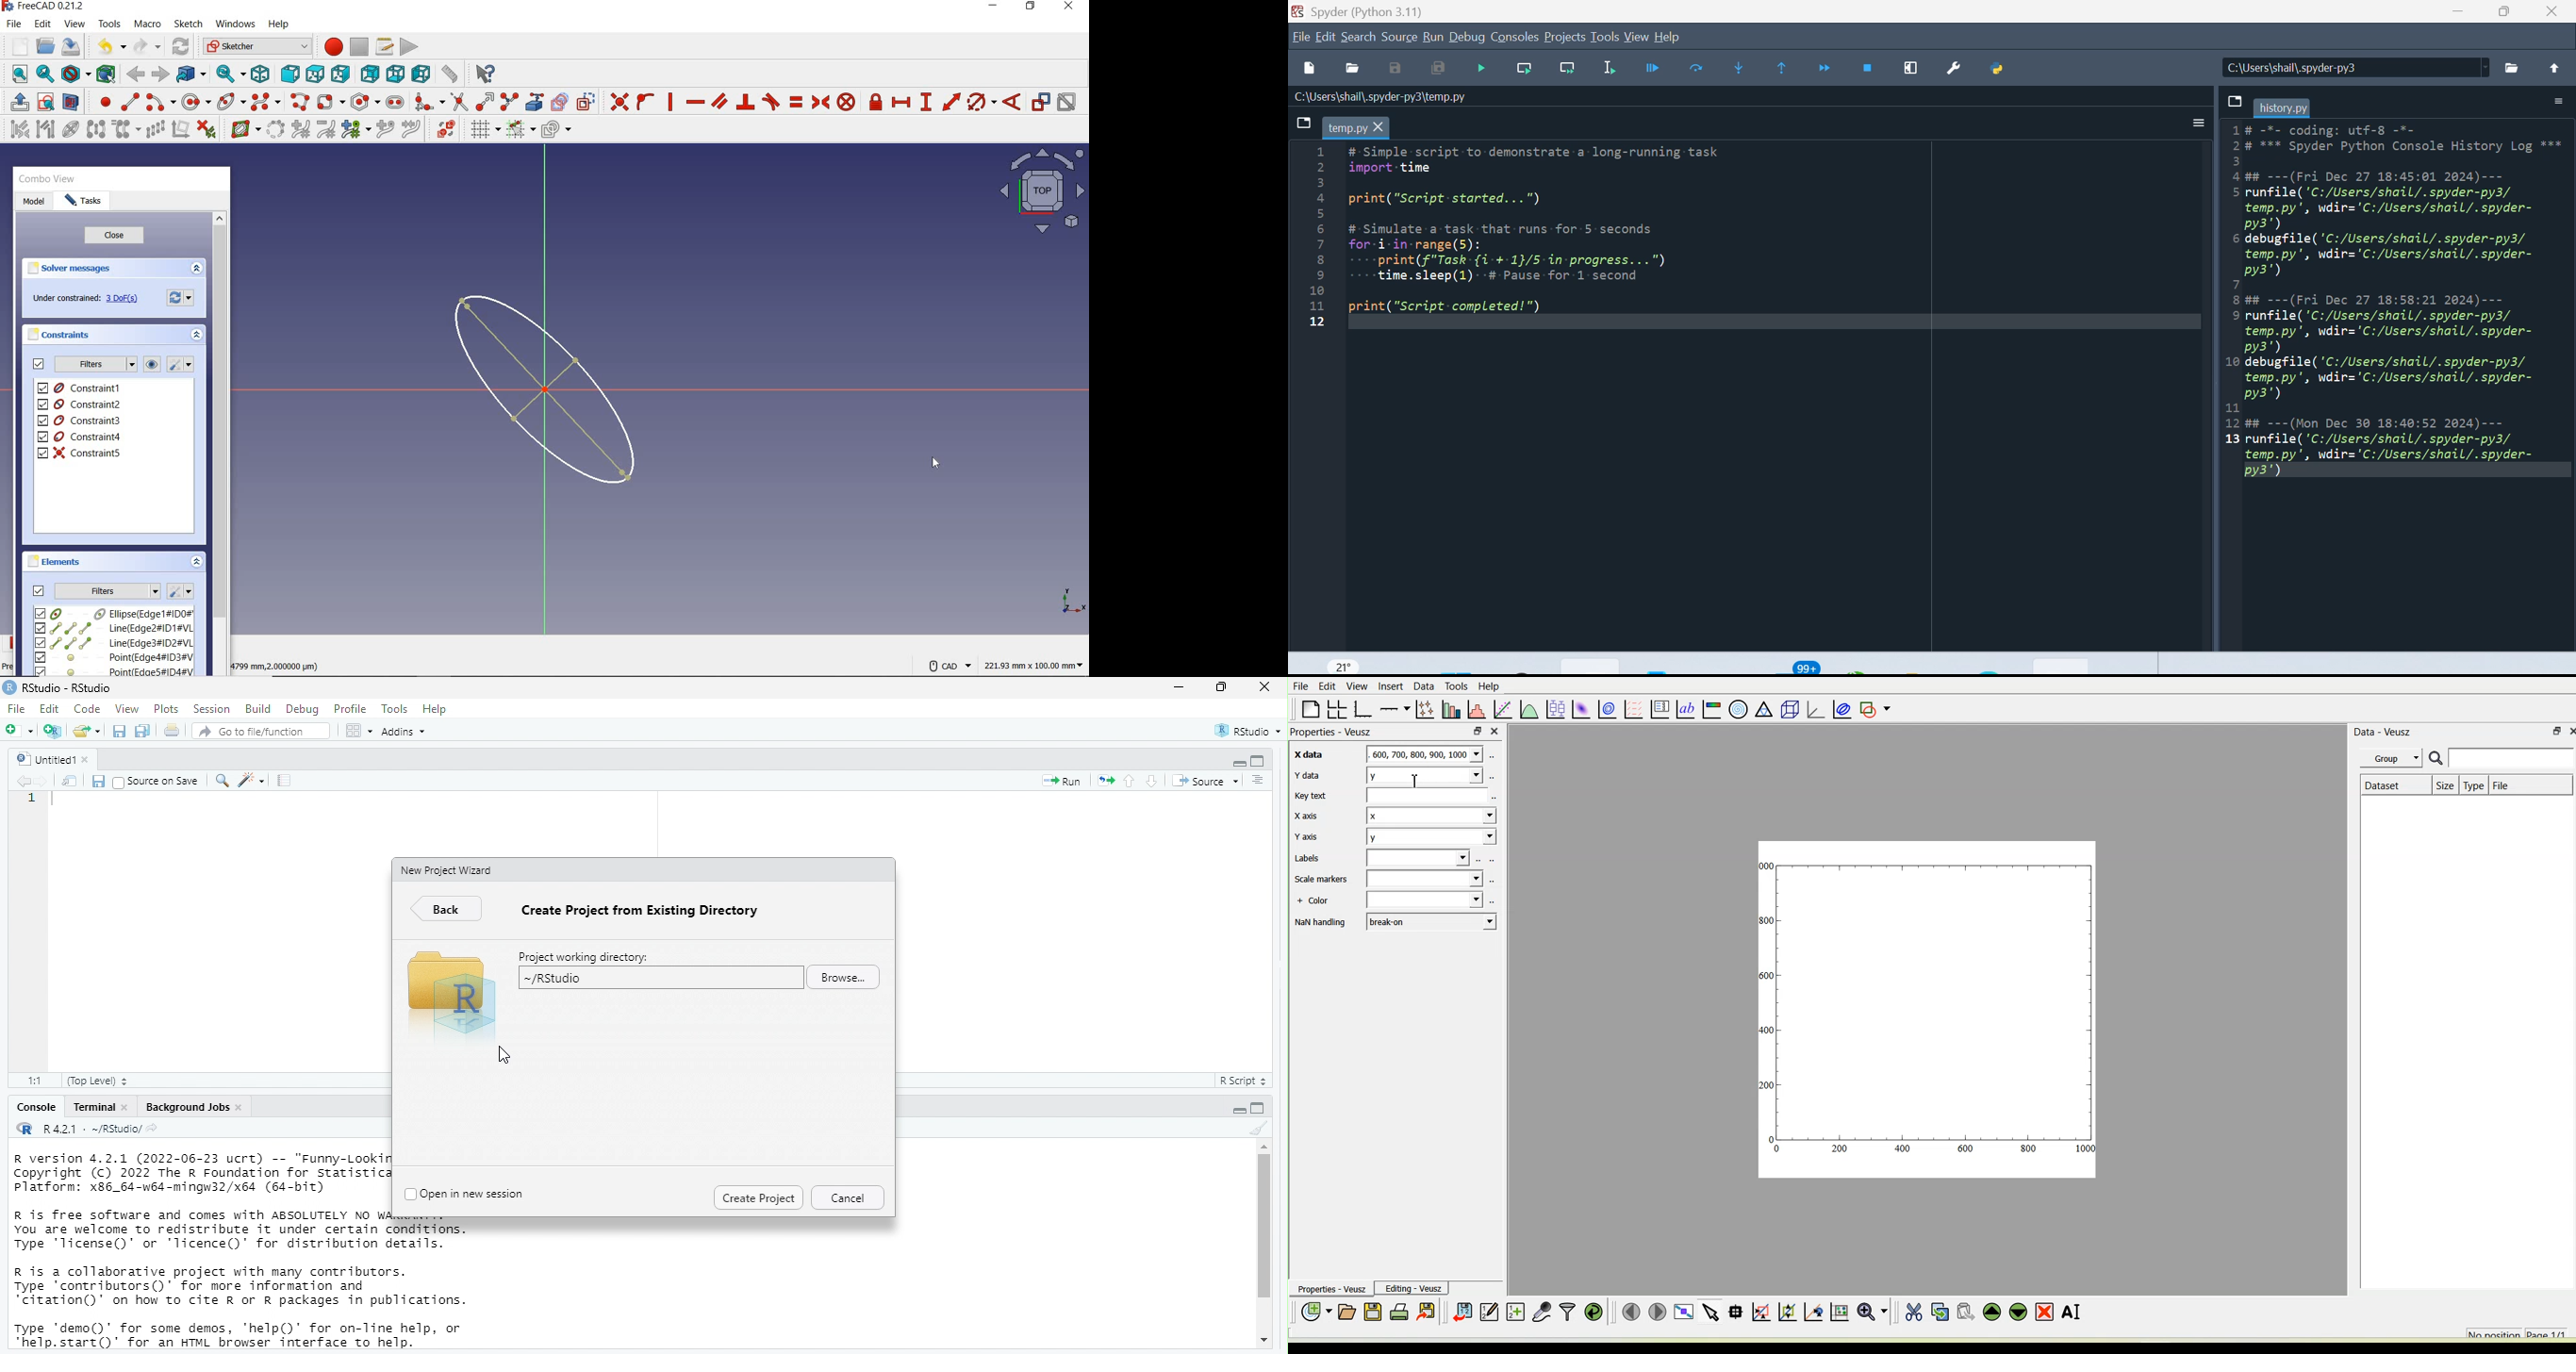 This screenshot has height=1372, width=2576. I want to click on icon for directory, so click(452, 983).